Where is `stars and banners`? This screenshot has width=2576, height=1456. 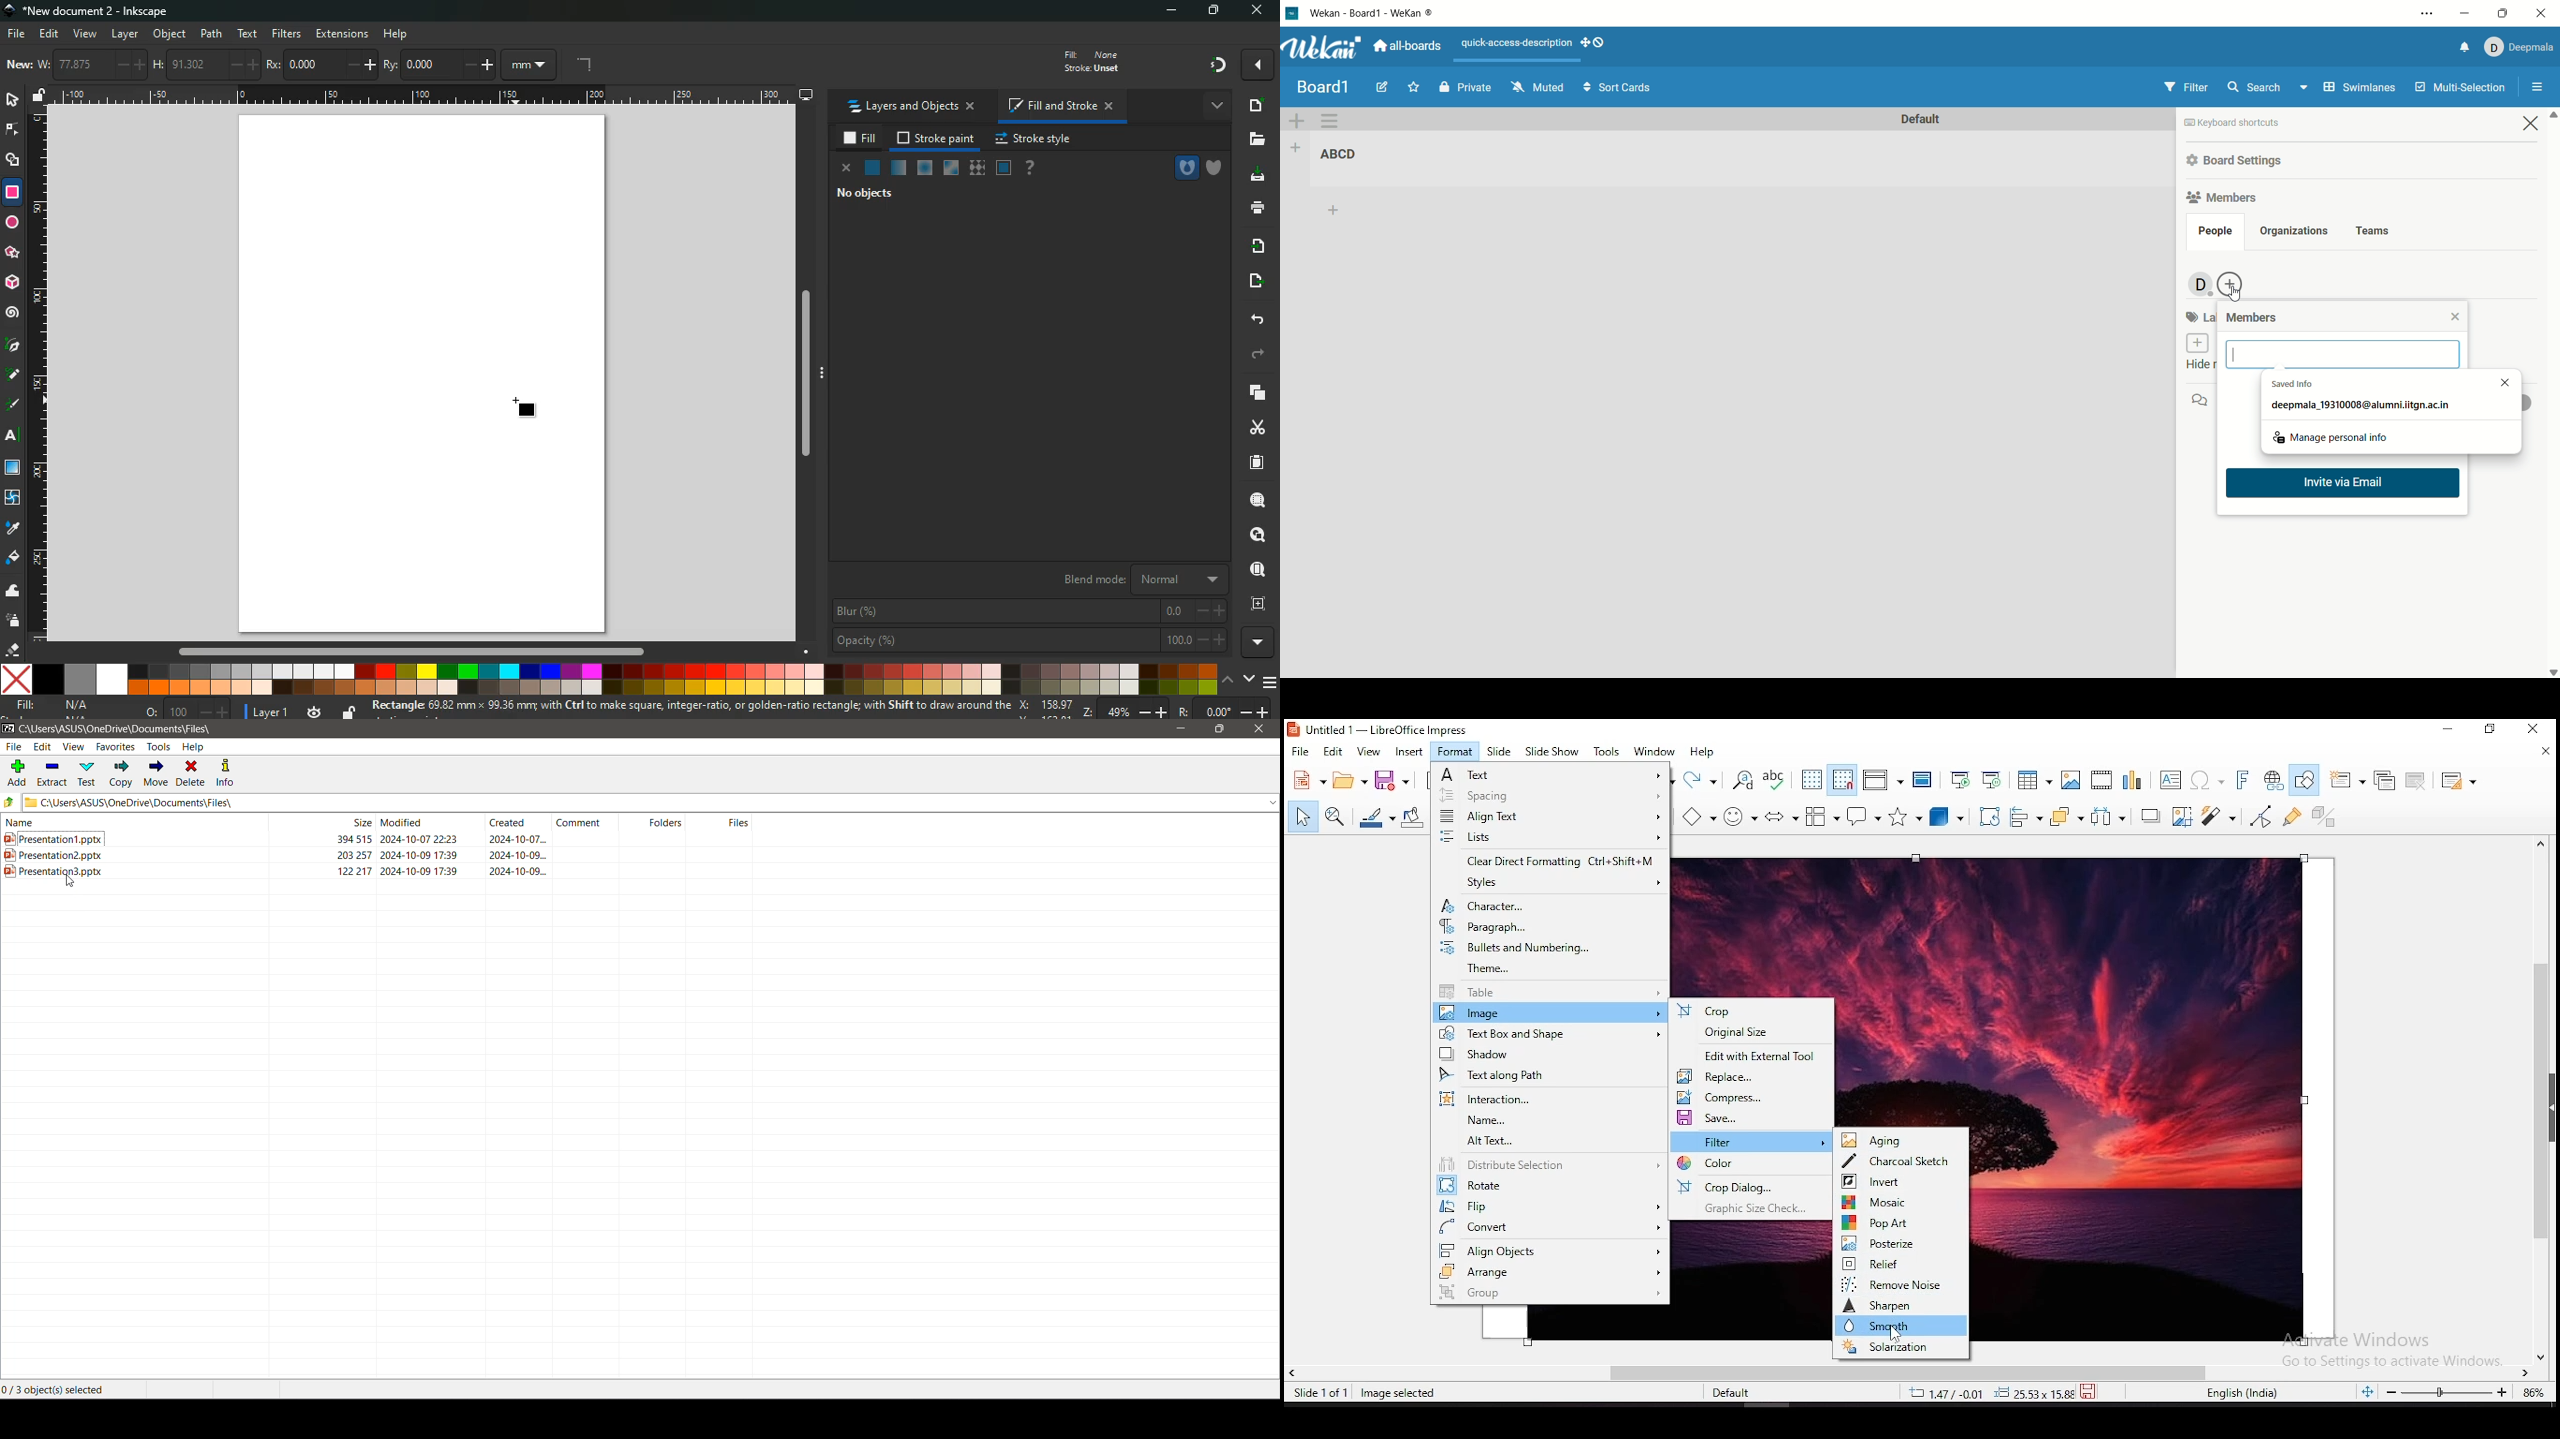
stars and banners is located at coordinates (1907, 817).